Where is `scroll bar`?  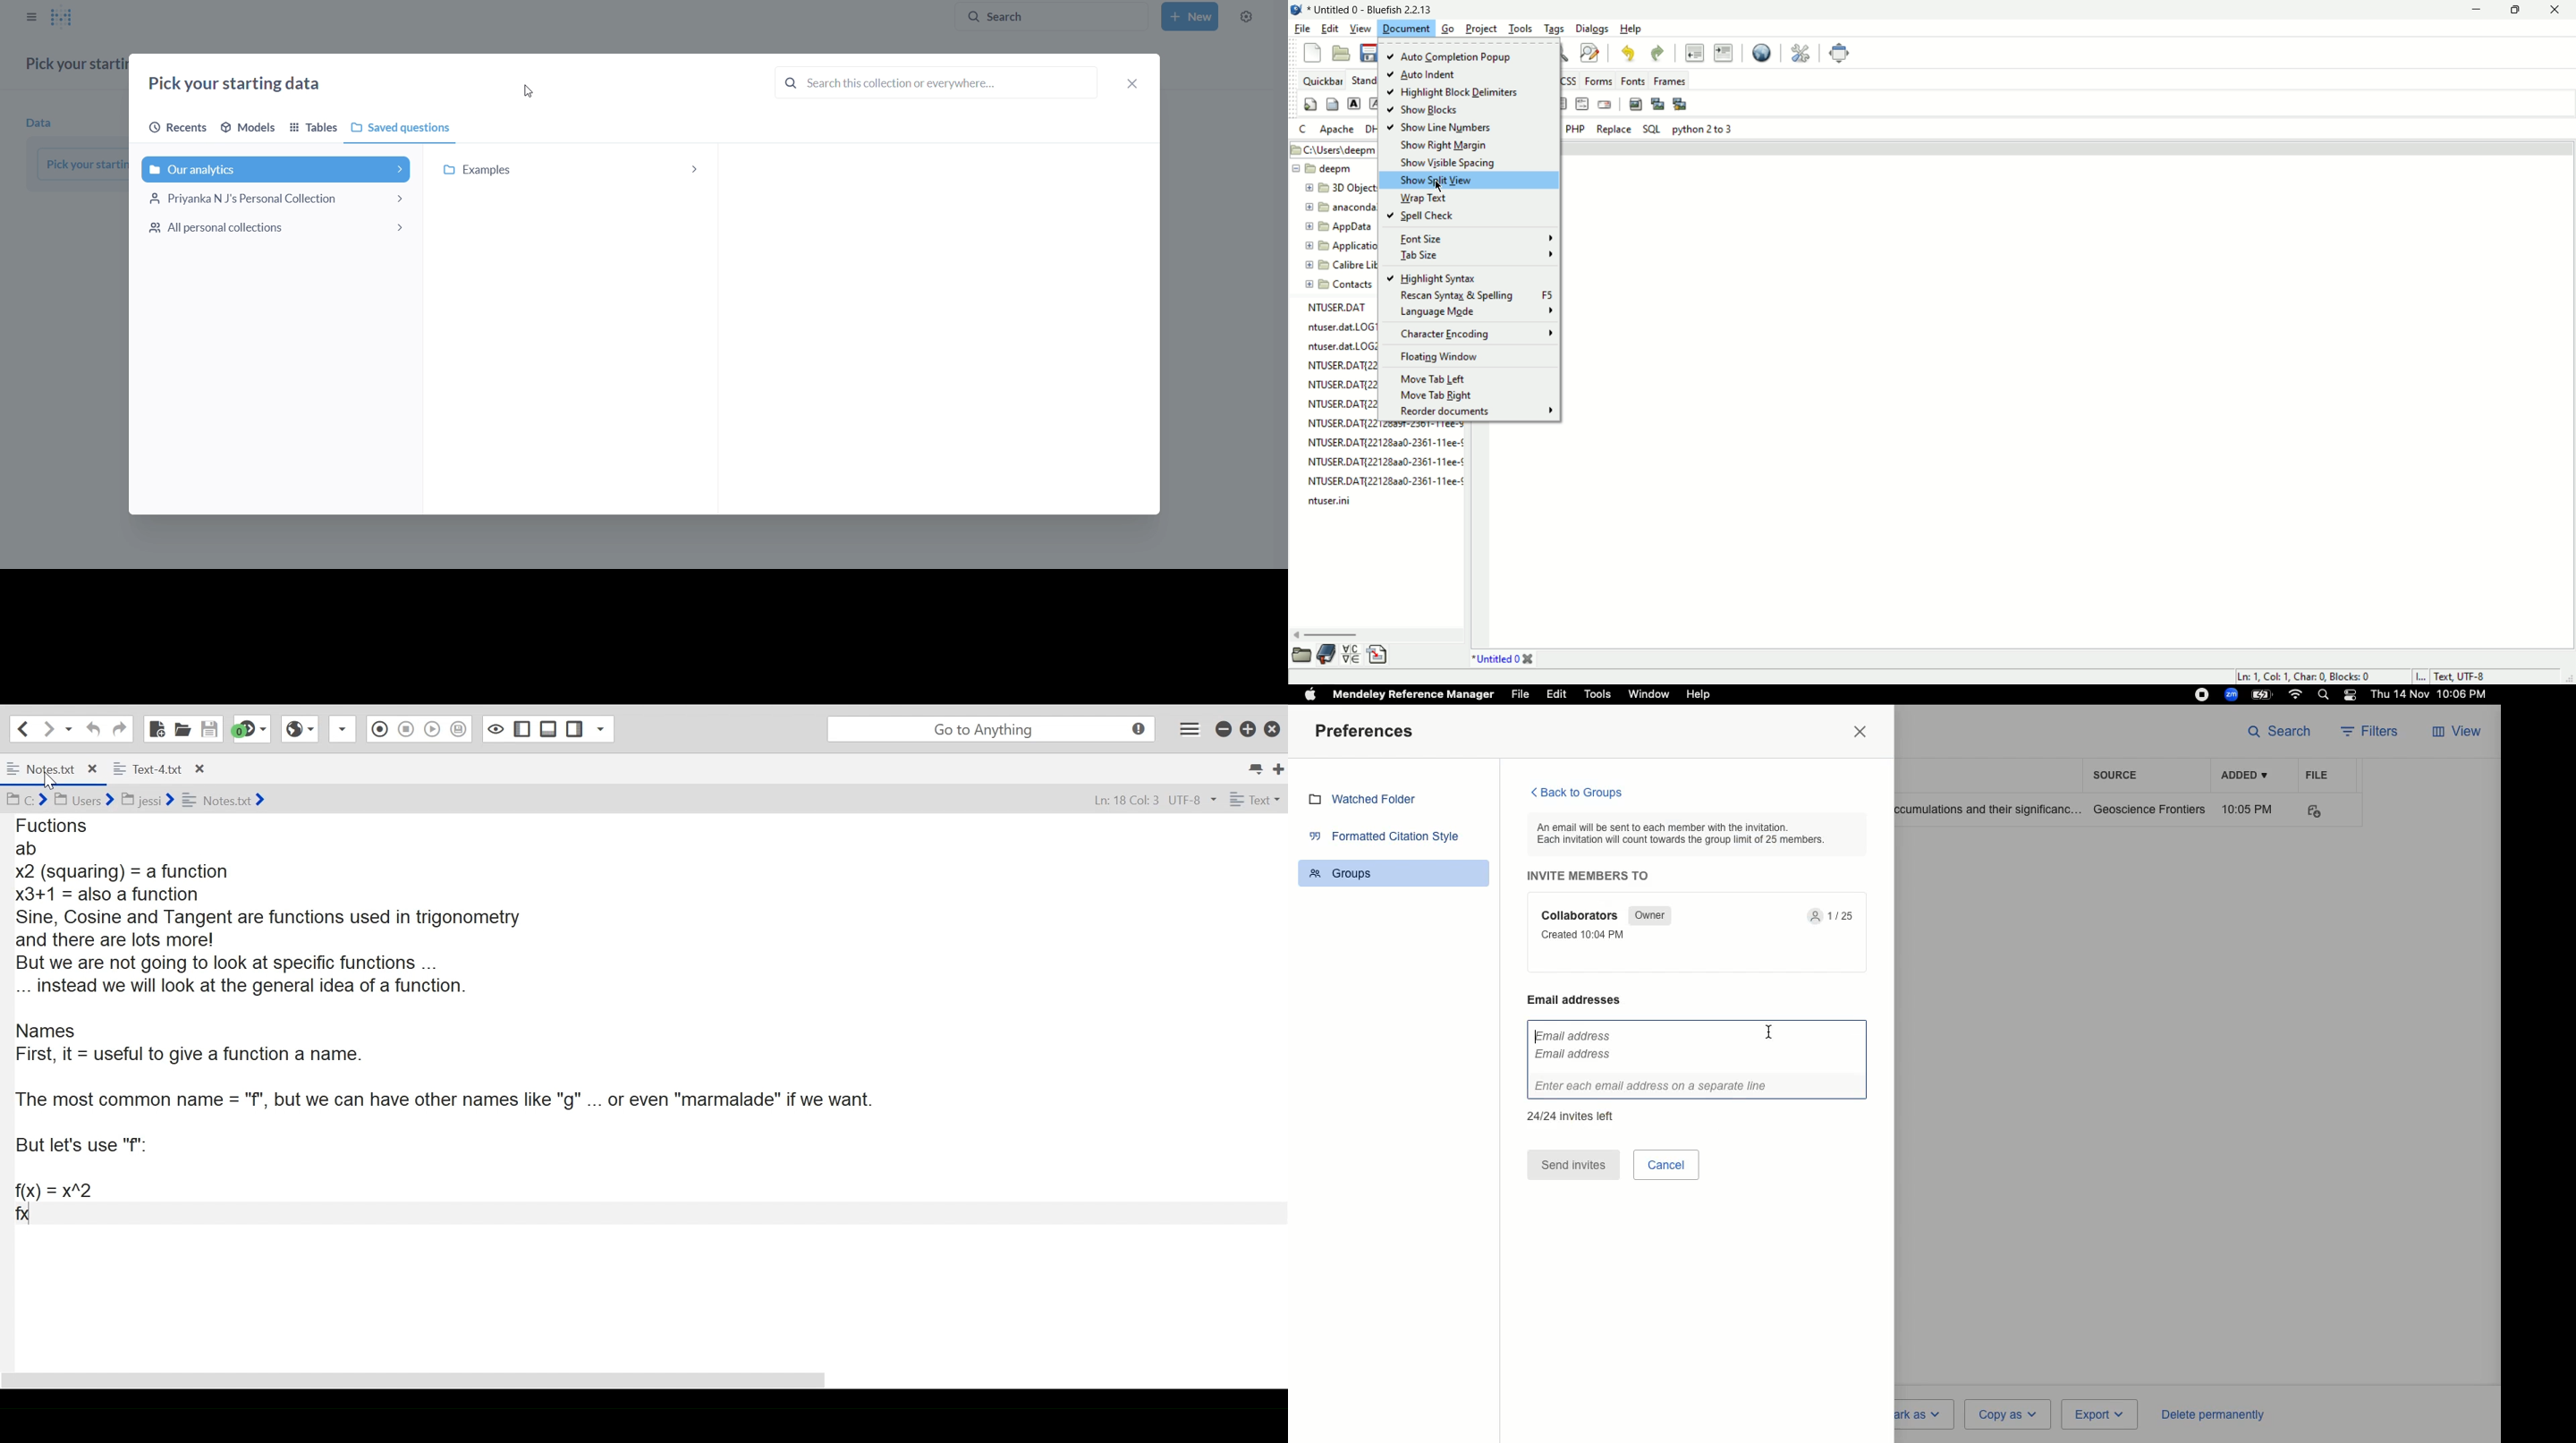
scroll bar is located at coordinates (1370, 636).